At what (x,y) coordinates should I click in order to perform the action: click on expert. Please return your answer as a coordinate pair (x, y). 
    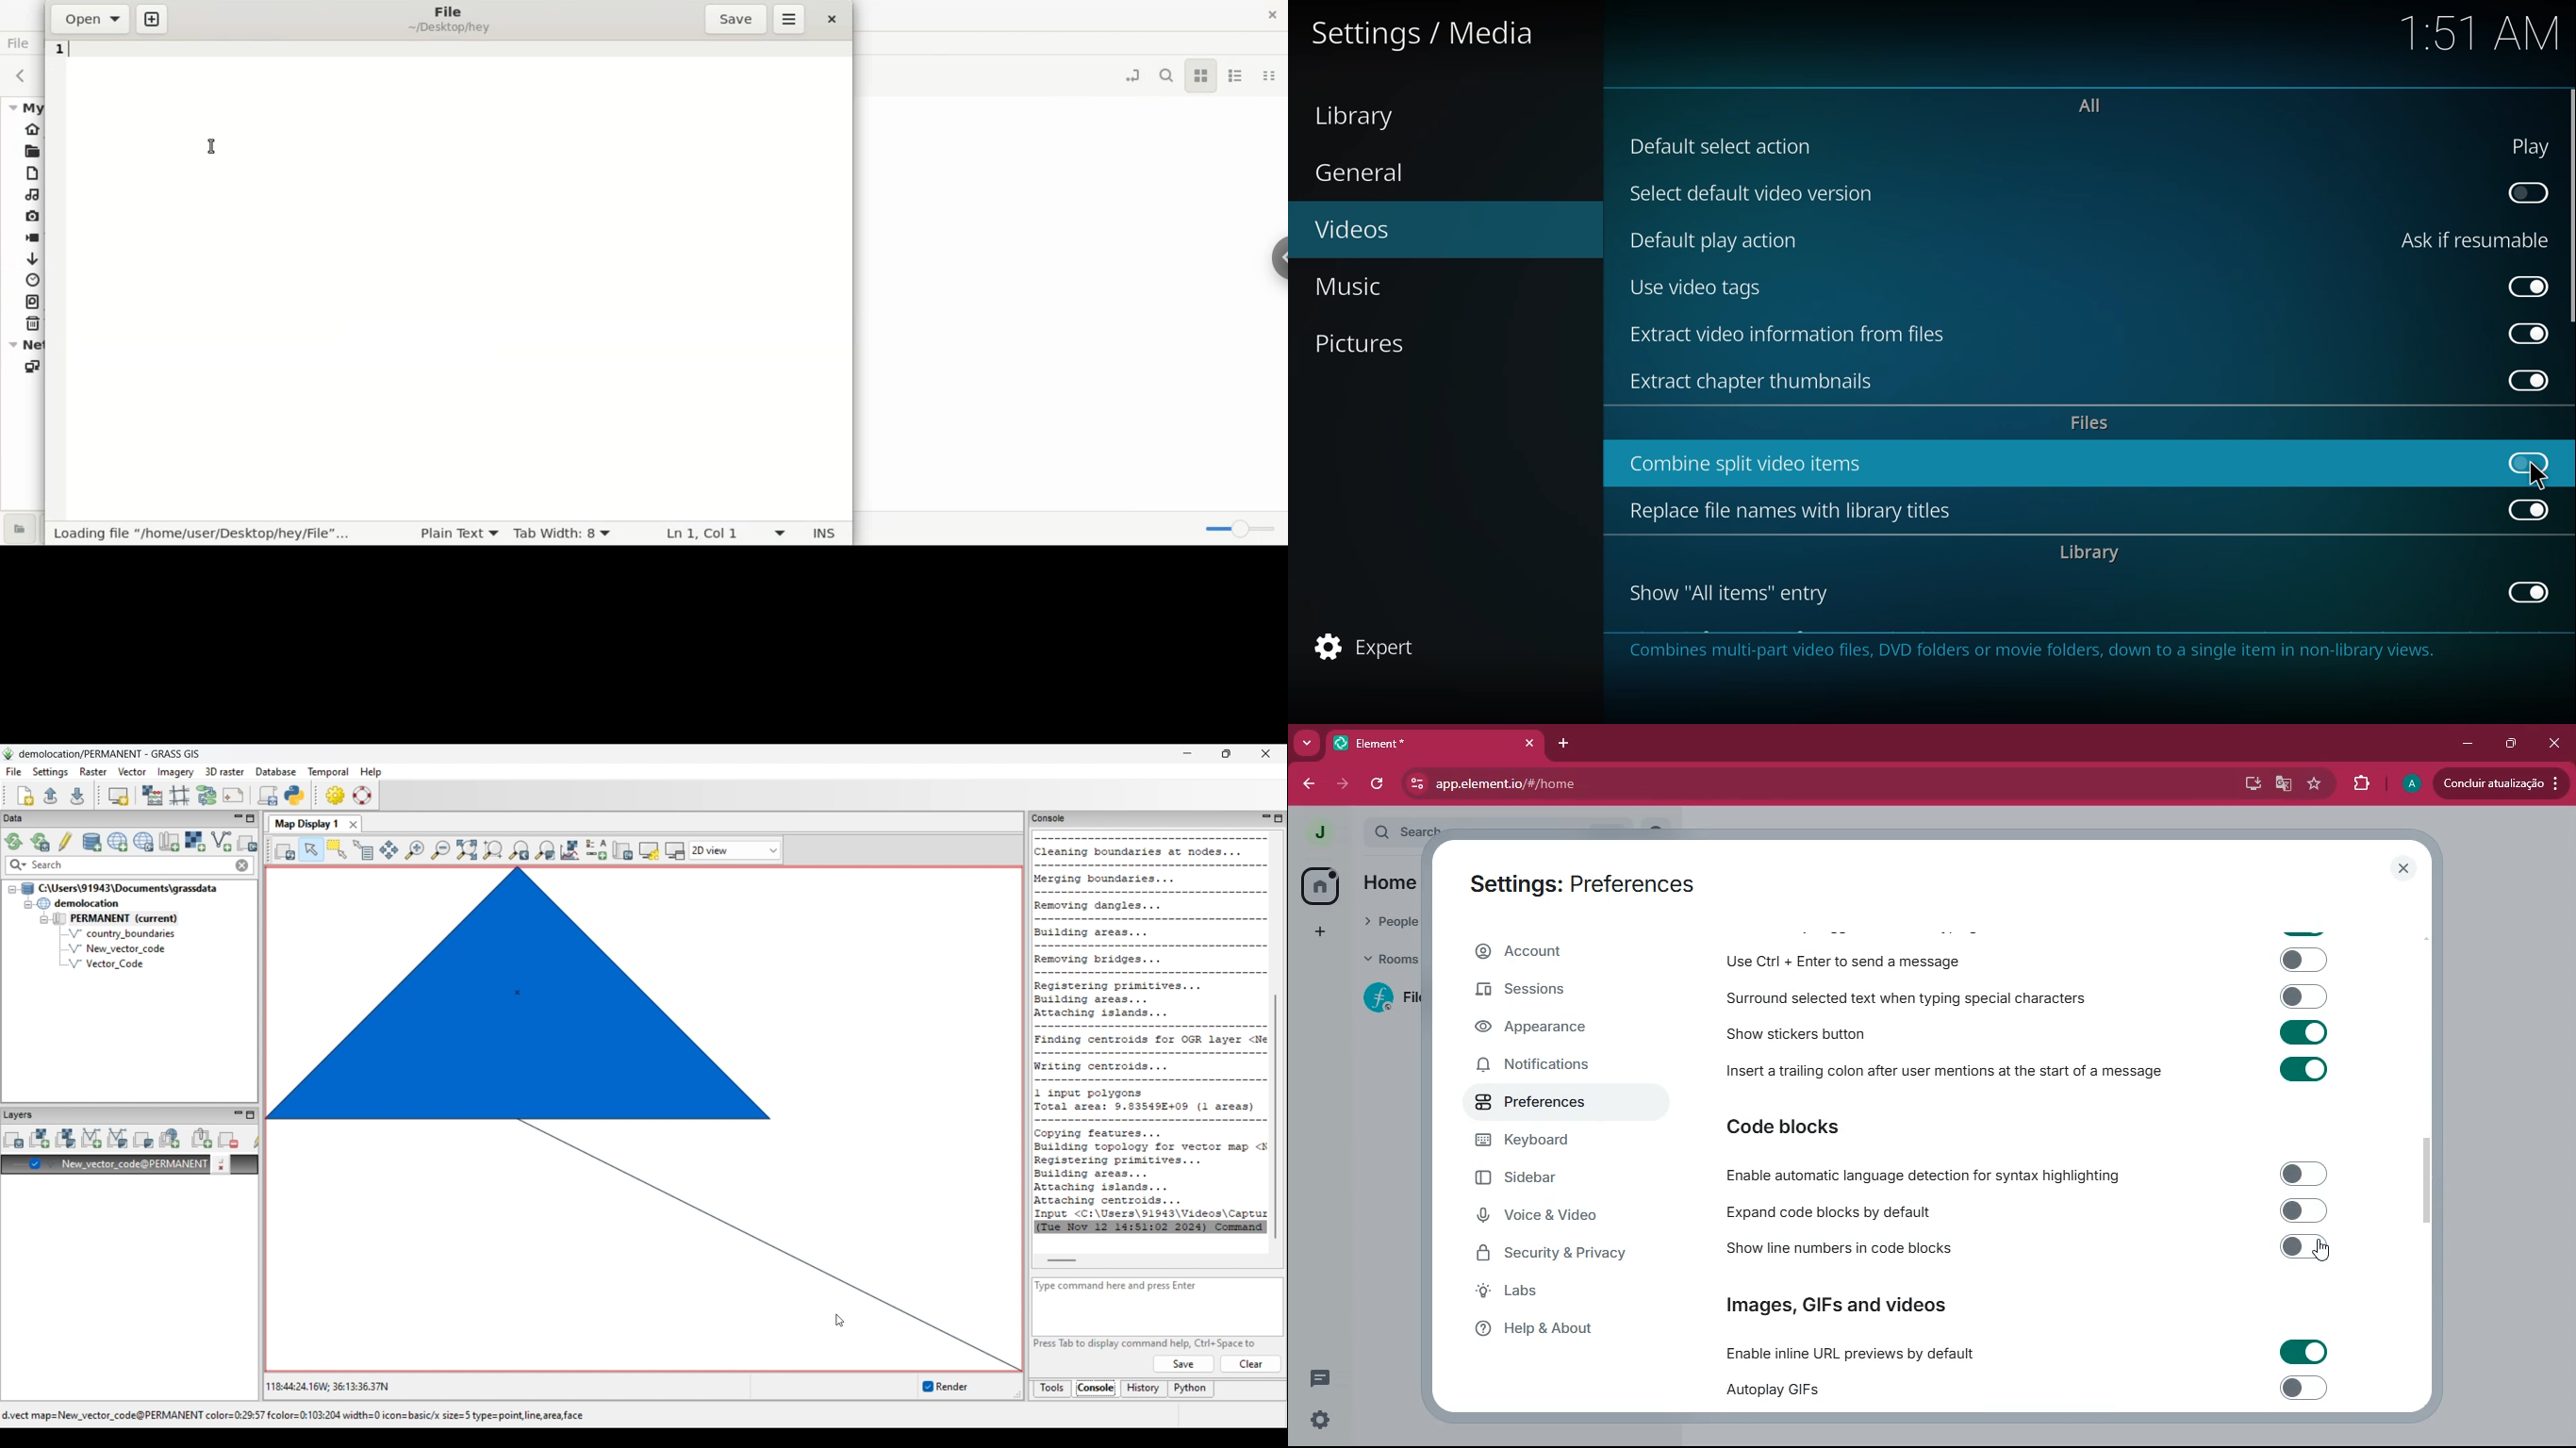
    Looking at the image, I should click on (1364, 645).